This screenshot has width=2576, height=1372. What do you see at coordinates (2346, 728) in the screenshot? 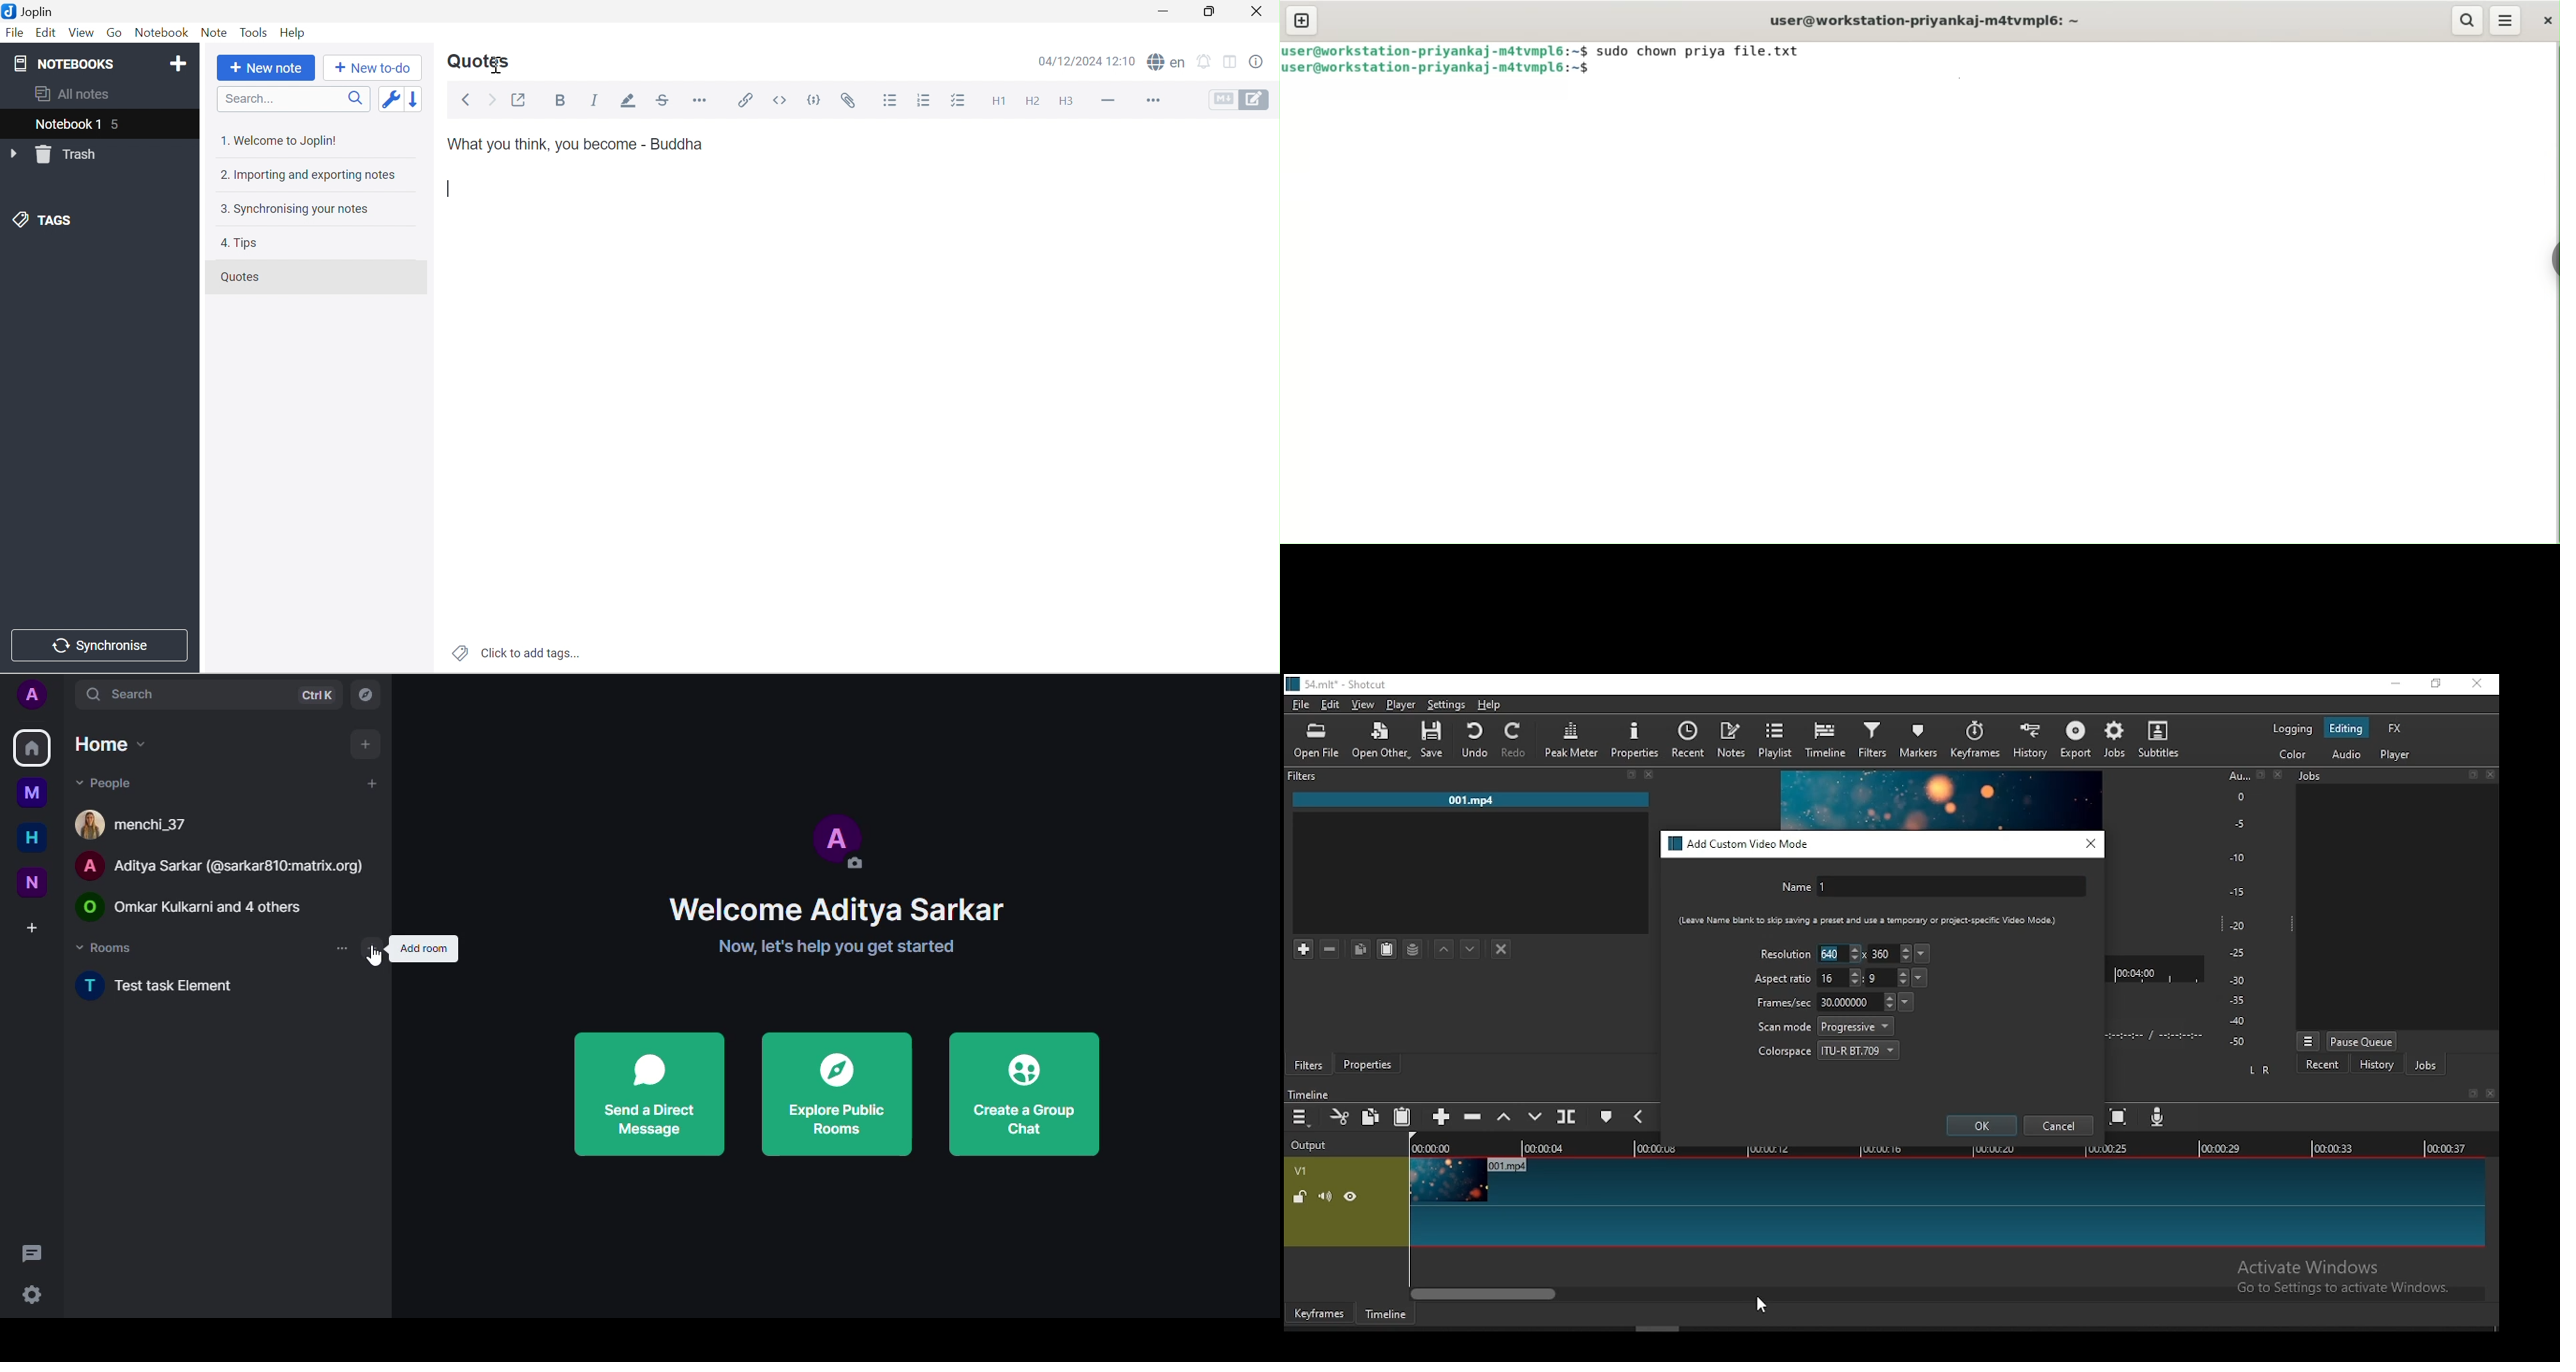
I see `editing` at bounding box center [2346, 728].